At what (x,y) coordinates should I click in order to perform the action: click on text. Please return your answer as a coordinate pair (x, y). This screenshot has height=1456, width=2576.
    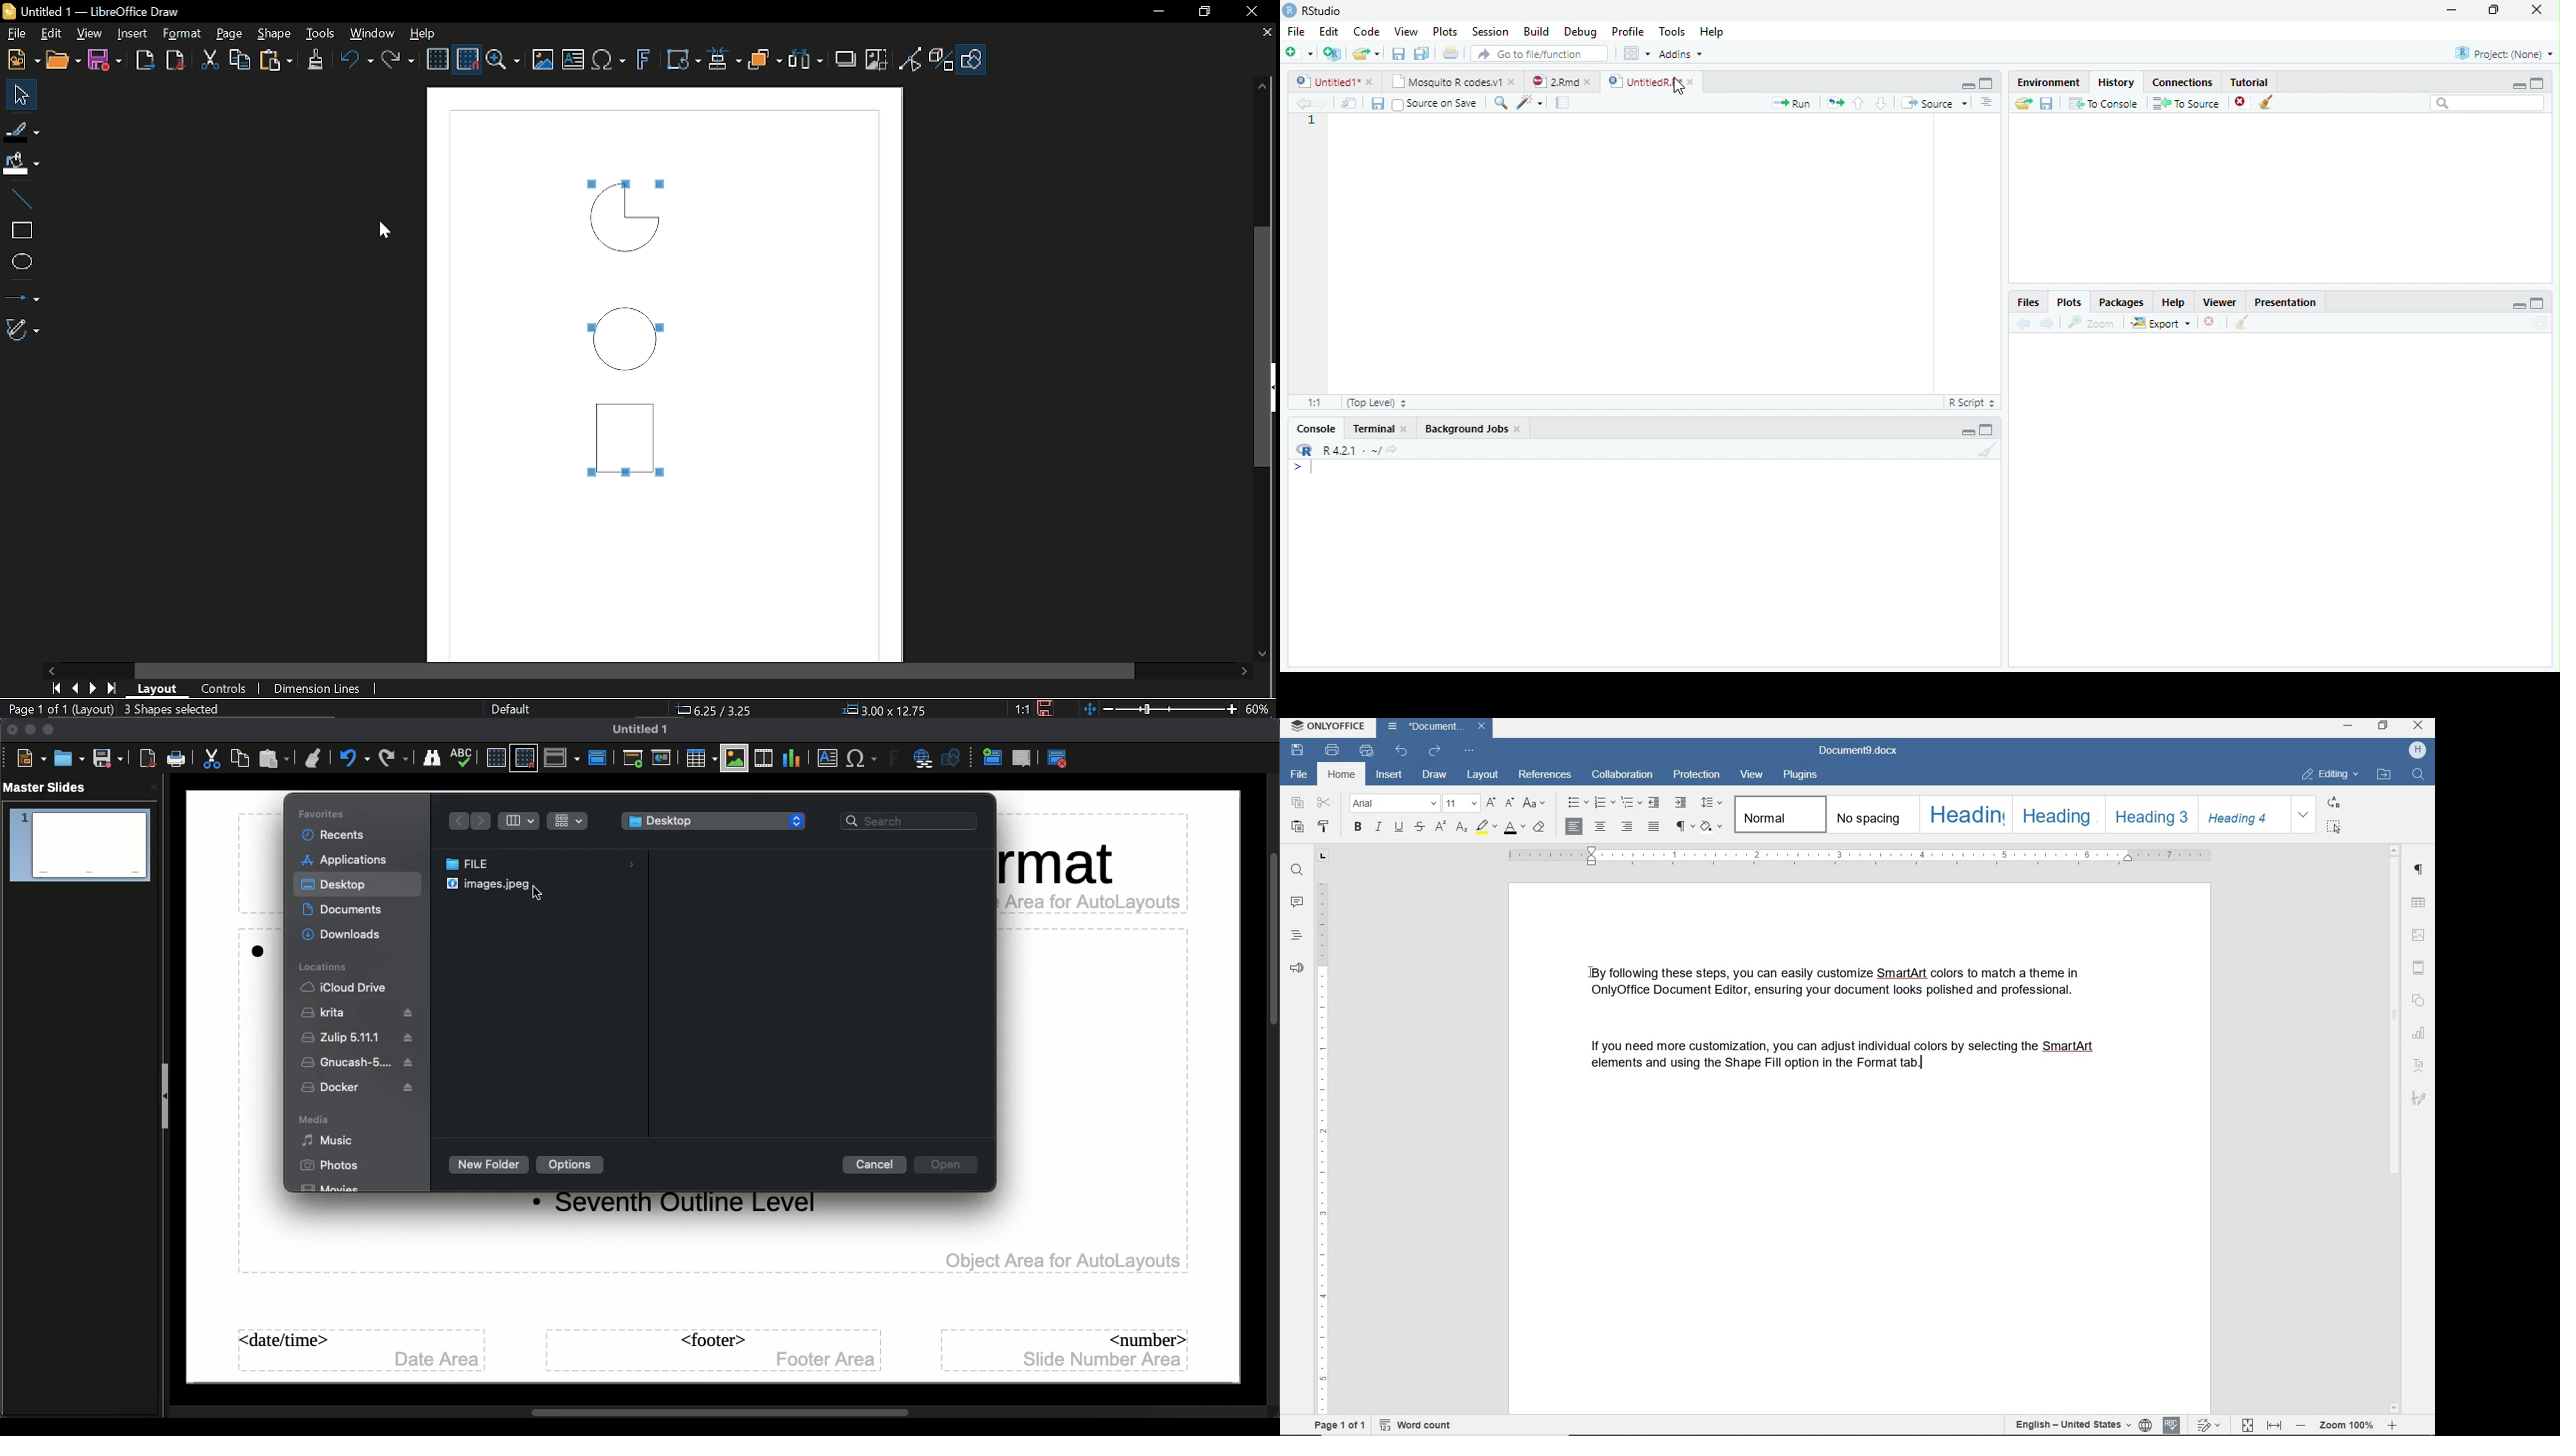
    Looking at the image, I should click on (1848, 1062).